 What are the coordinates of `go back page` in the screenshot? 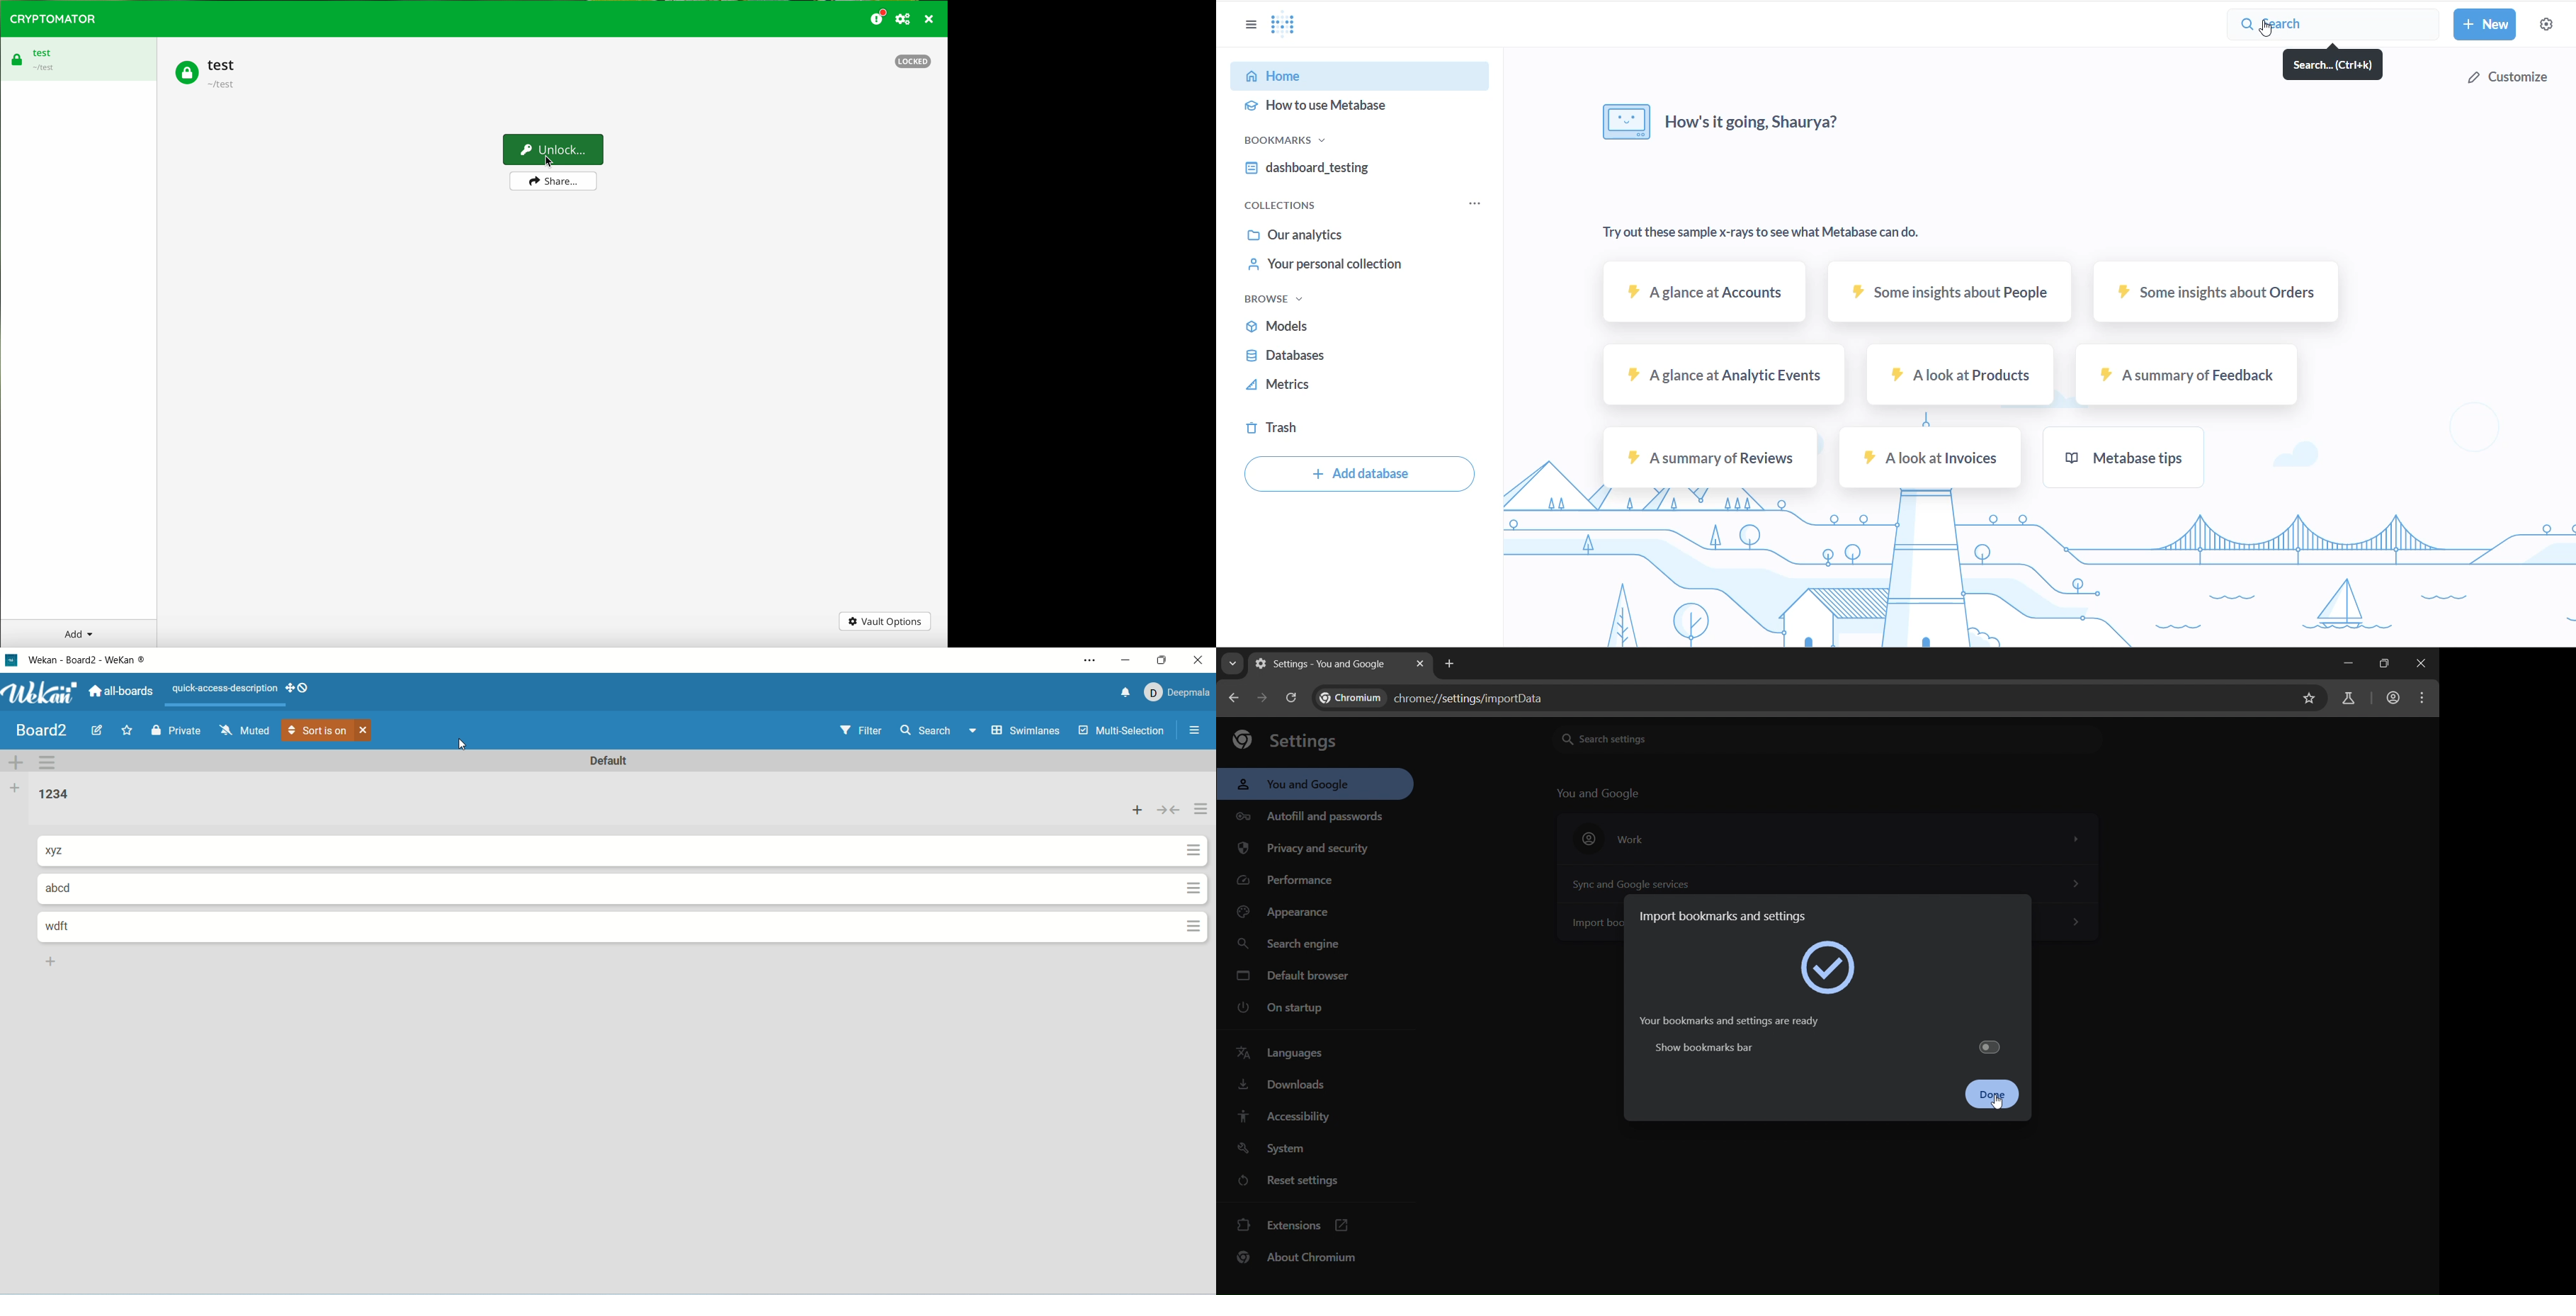 It's located at (1236, 697).